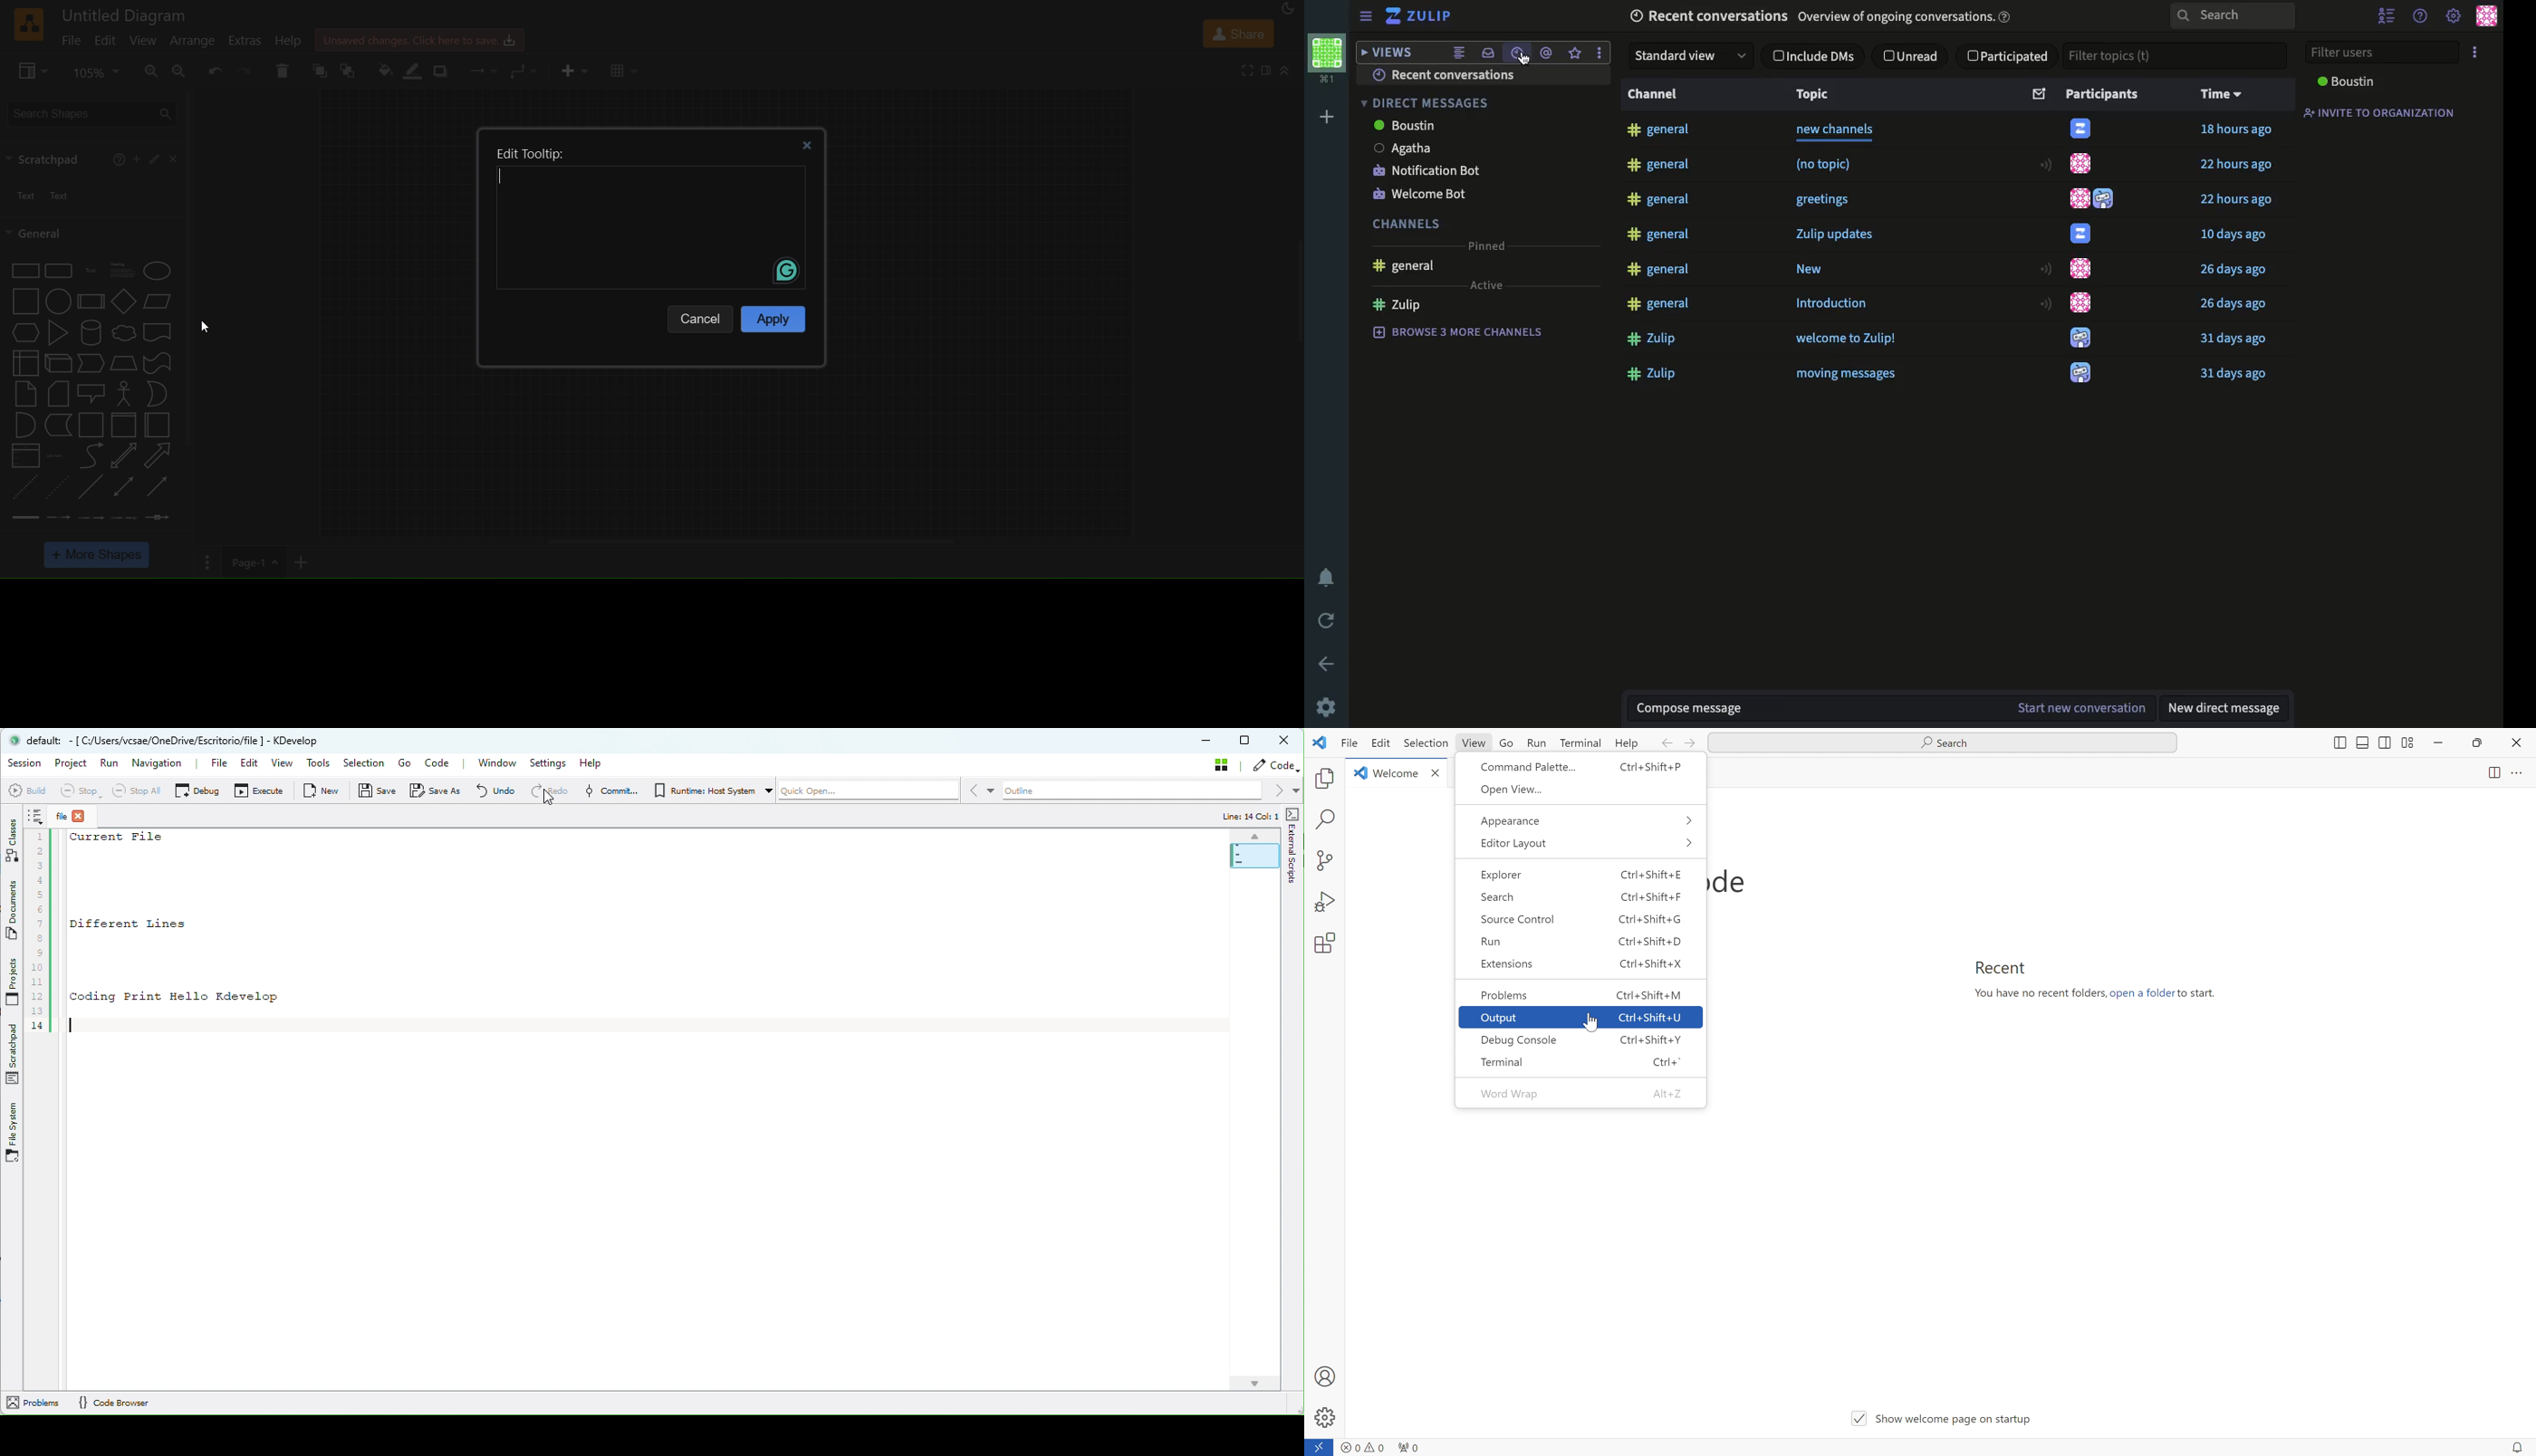 The width and height of the screenshot is (2548, 1456). I want to click on  Recent conversations Overview of ongoing conversations. , so click(1817, 17).